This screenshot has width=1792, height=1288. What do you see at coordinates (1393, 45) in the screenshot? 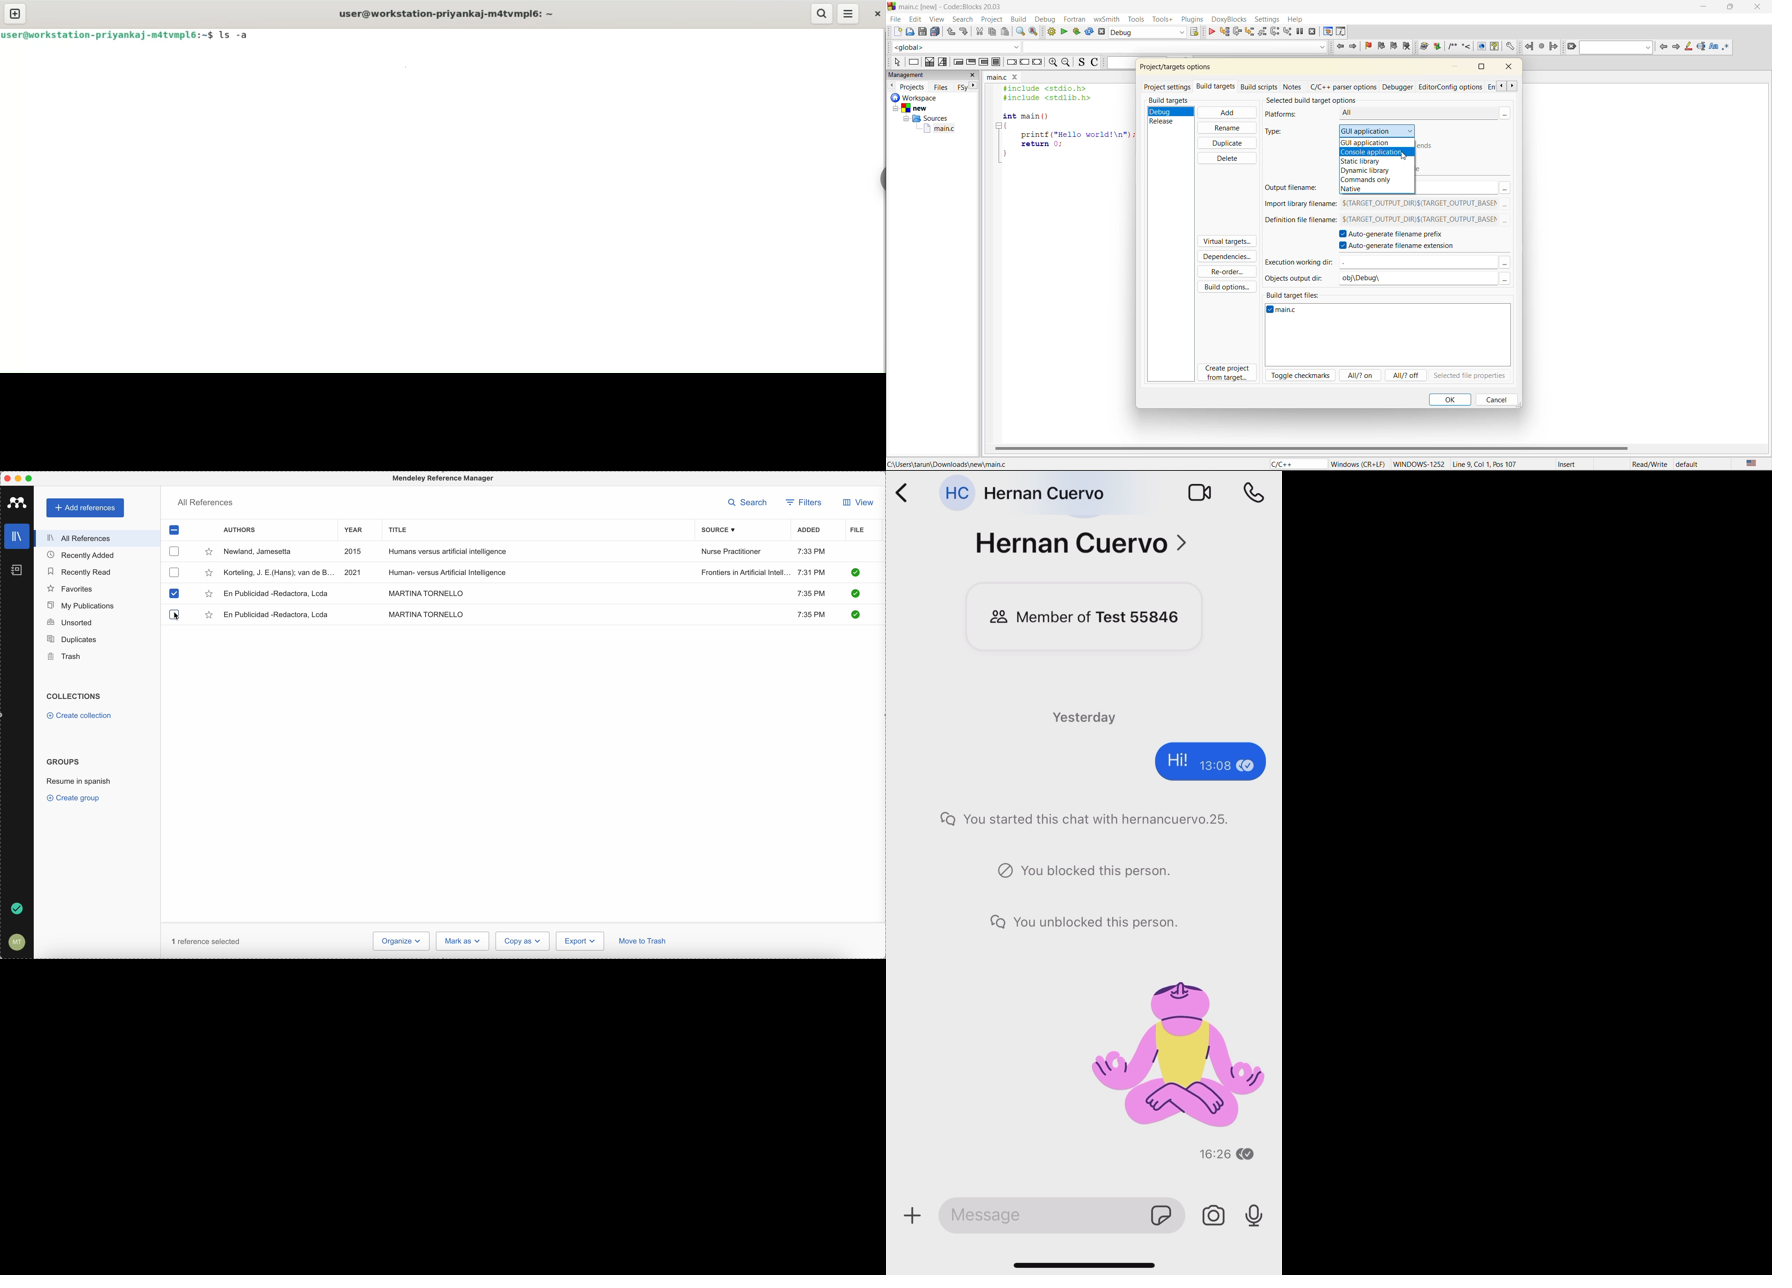
I see `next bookmark` at bounding box center [1393, 45].